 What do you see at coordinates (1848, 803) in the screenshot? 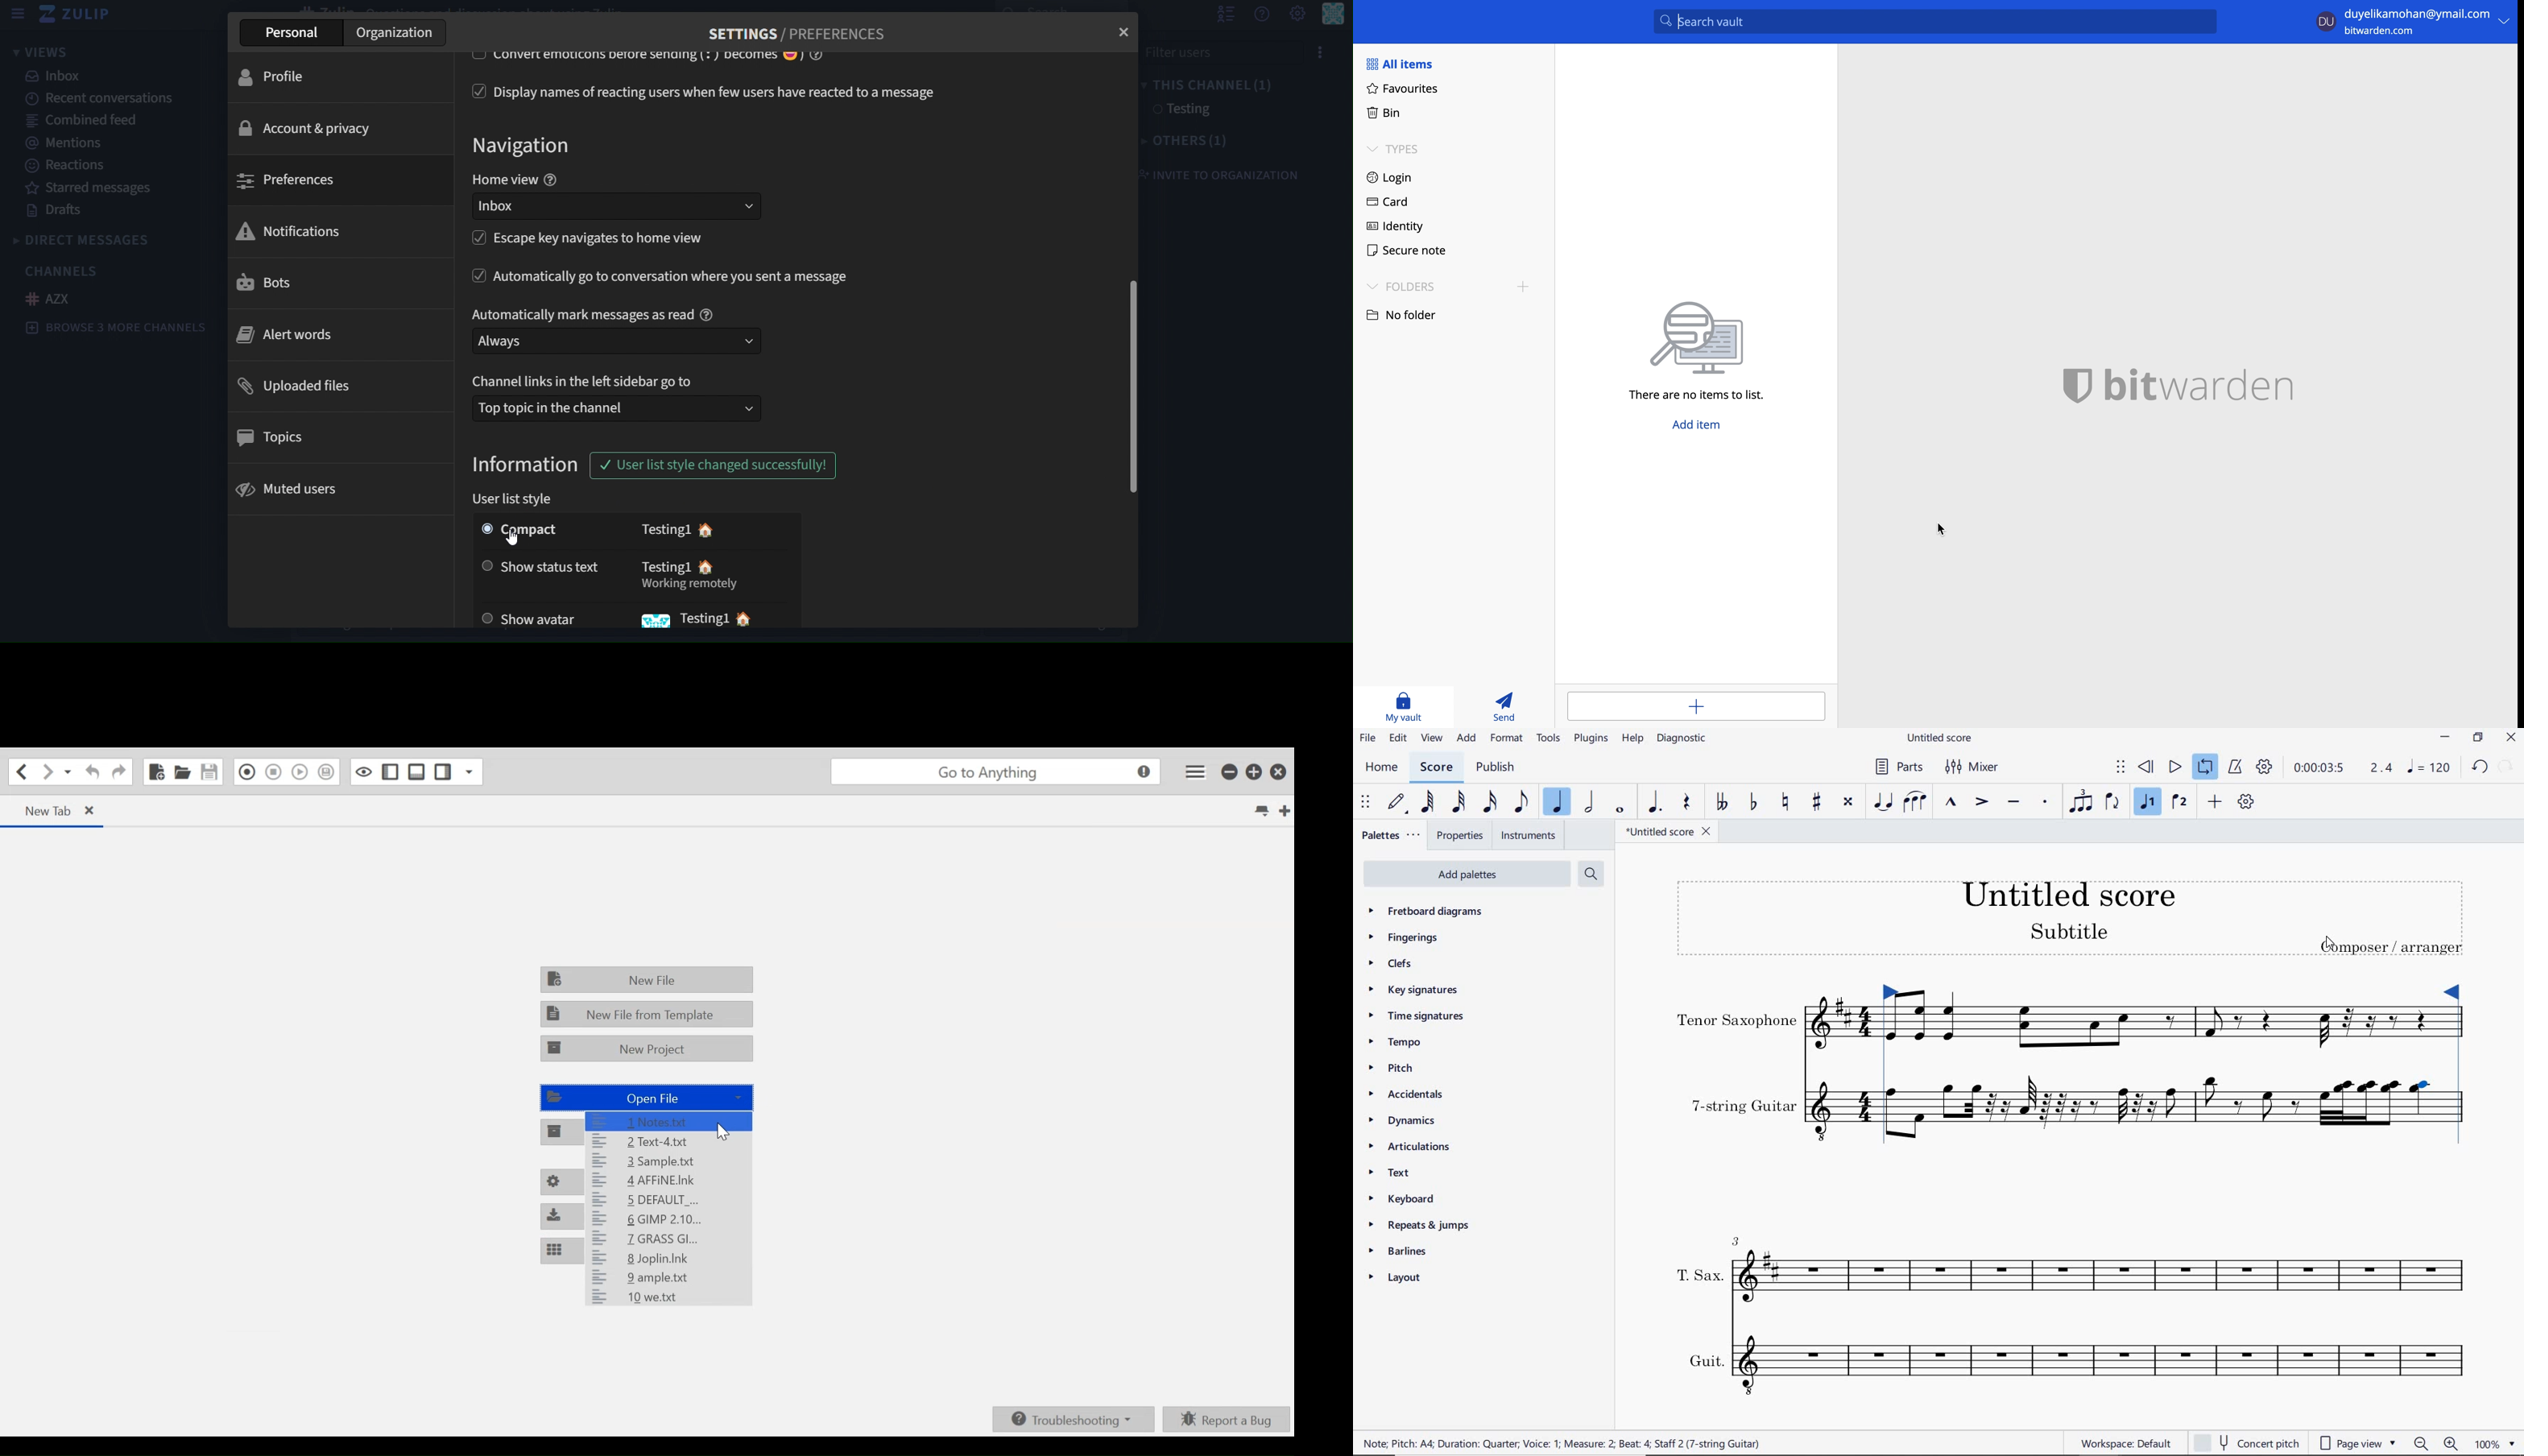
I see `TOGGLE DOUBLE-SHARP` at bounding box center [1848, 803].